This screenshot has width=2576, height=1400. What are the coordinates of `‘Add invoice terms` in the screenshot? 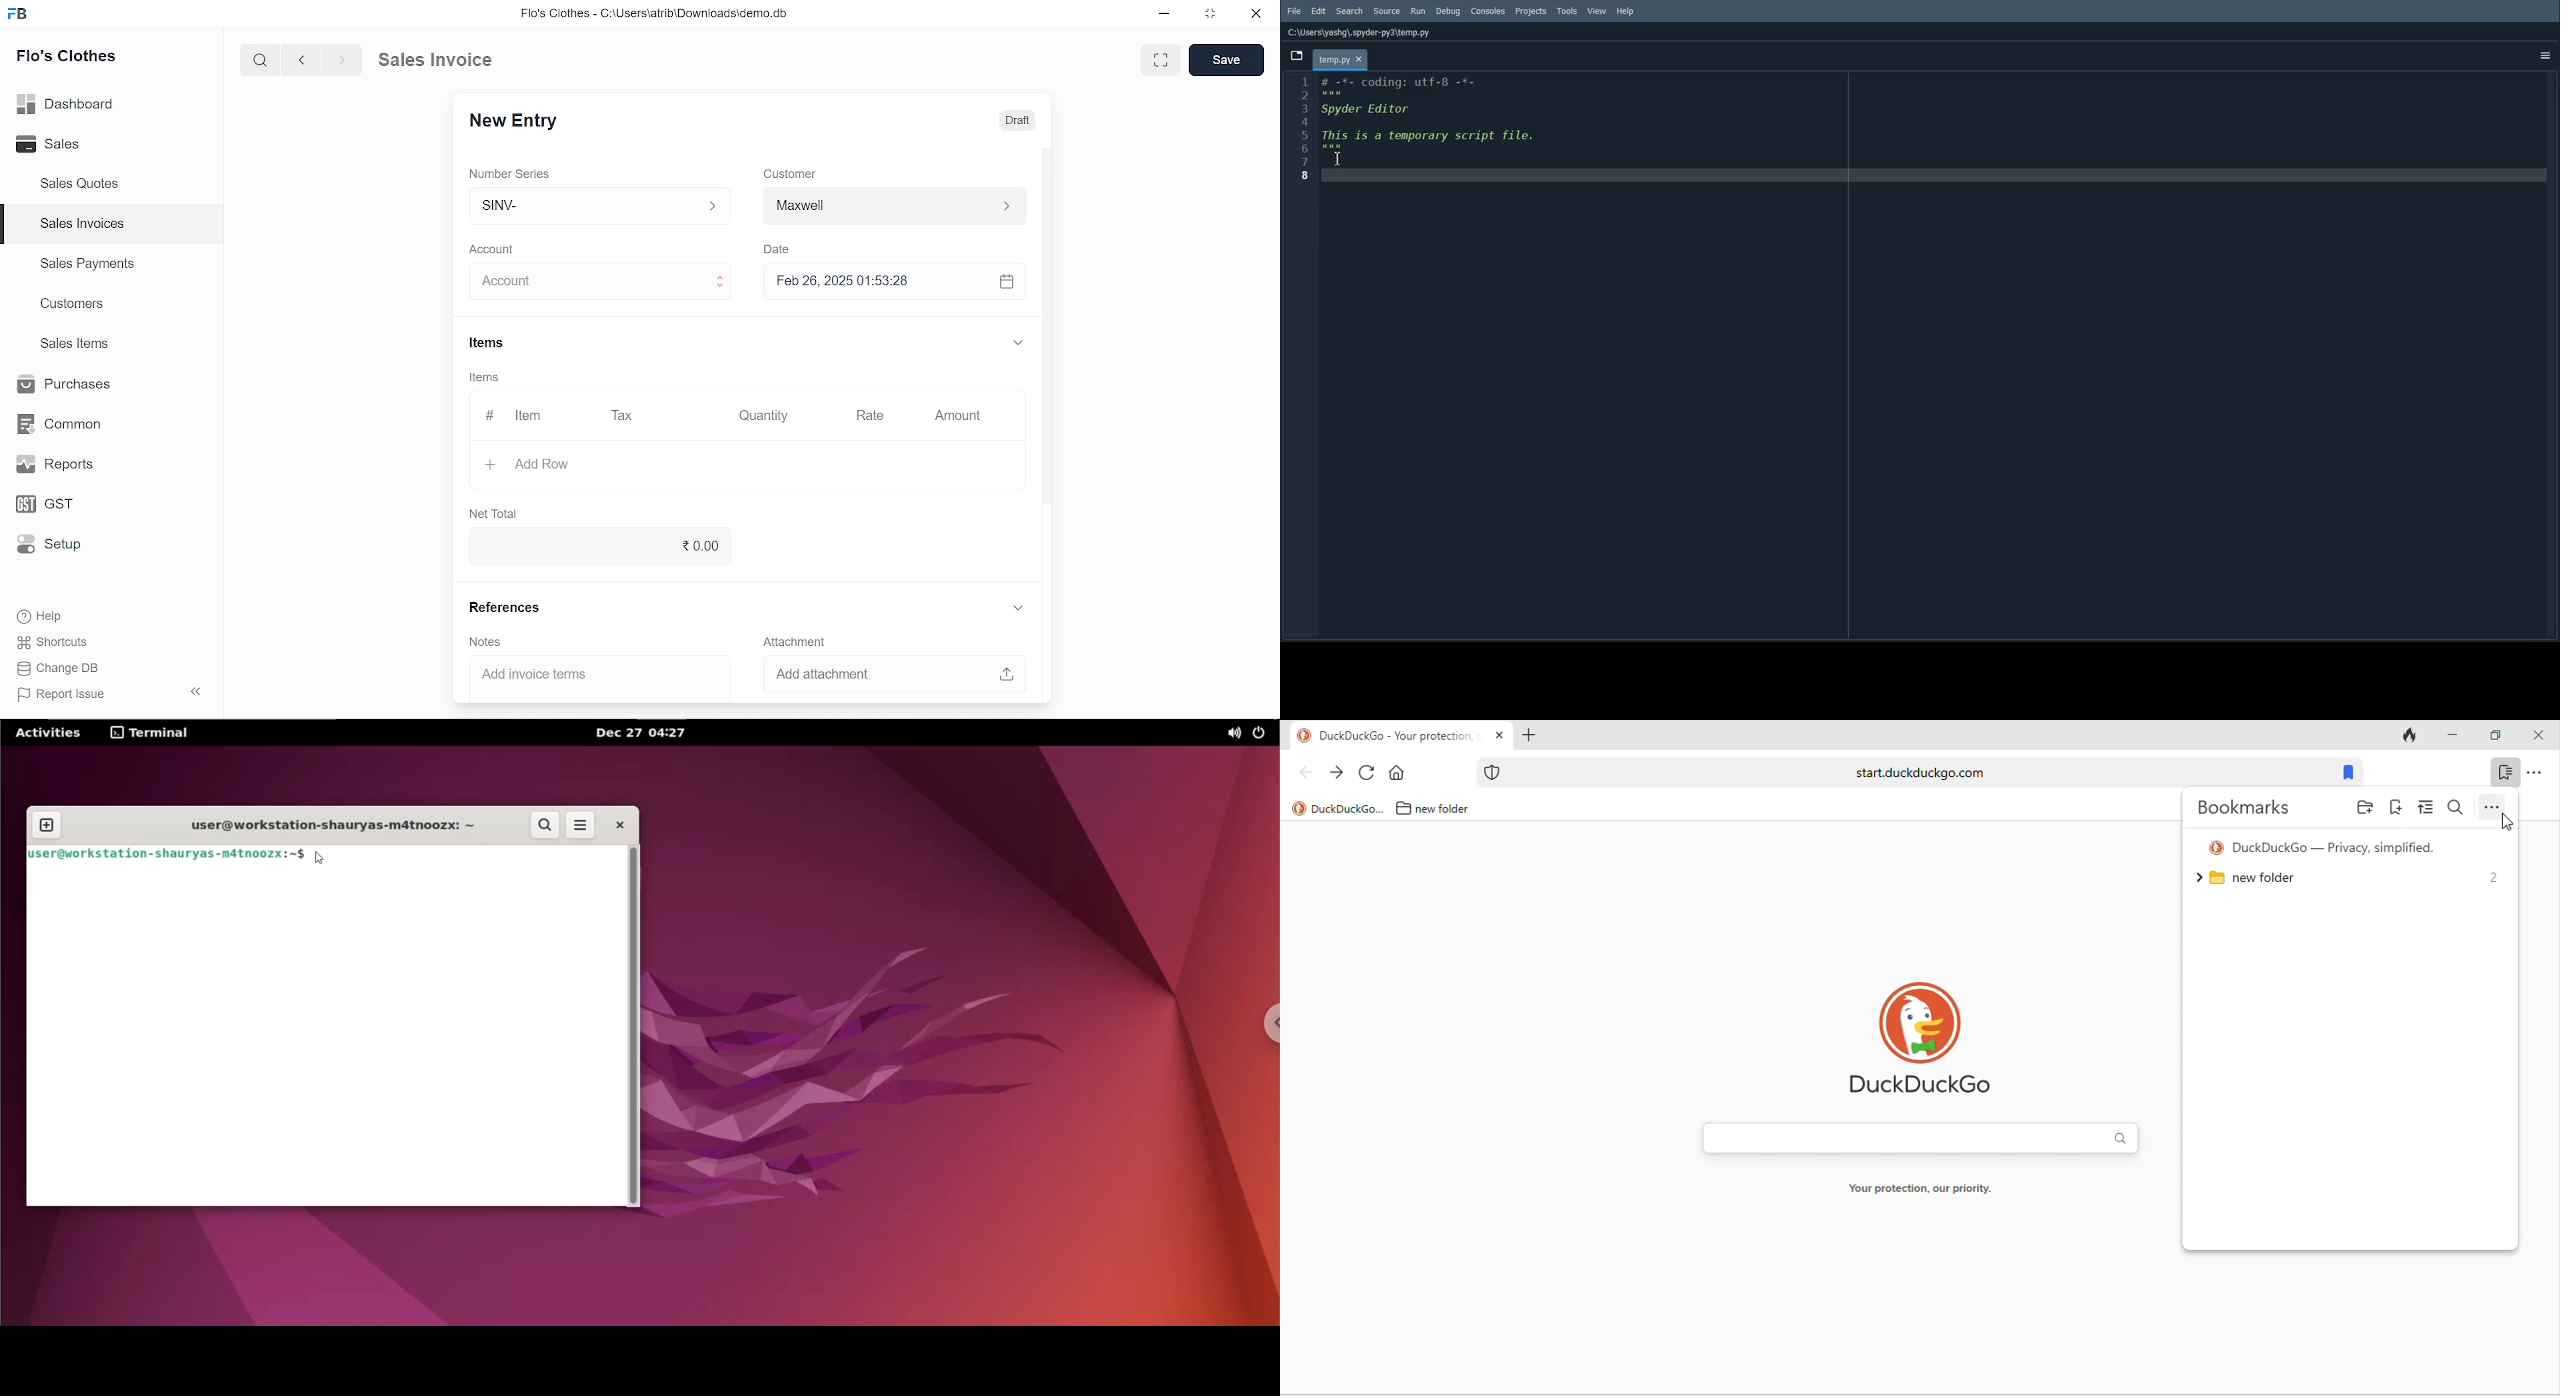 It's located at (584, 677).